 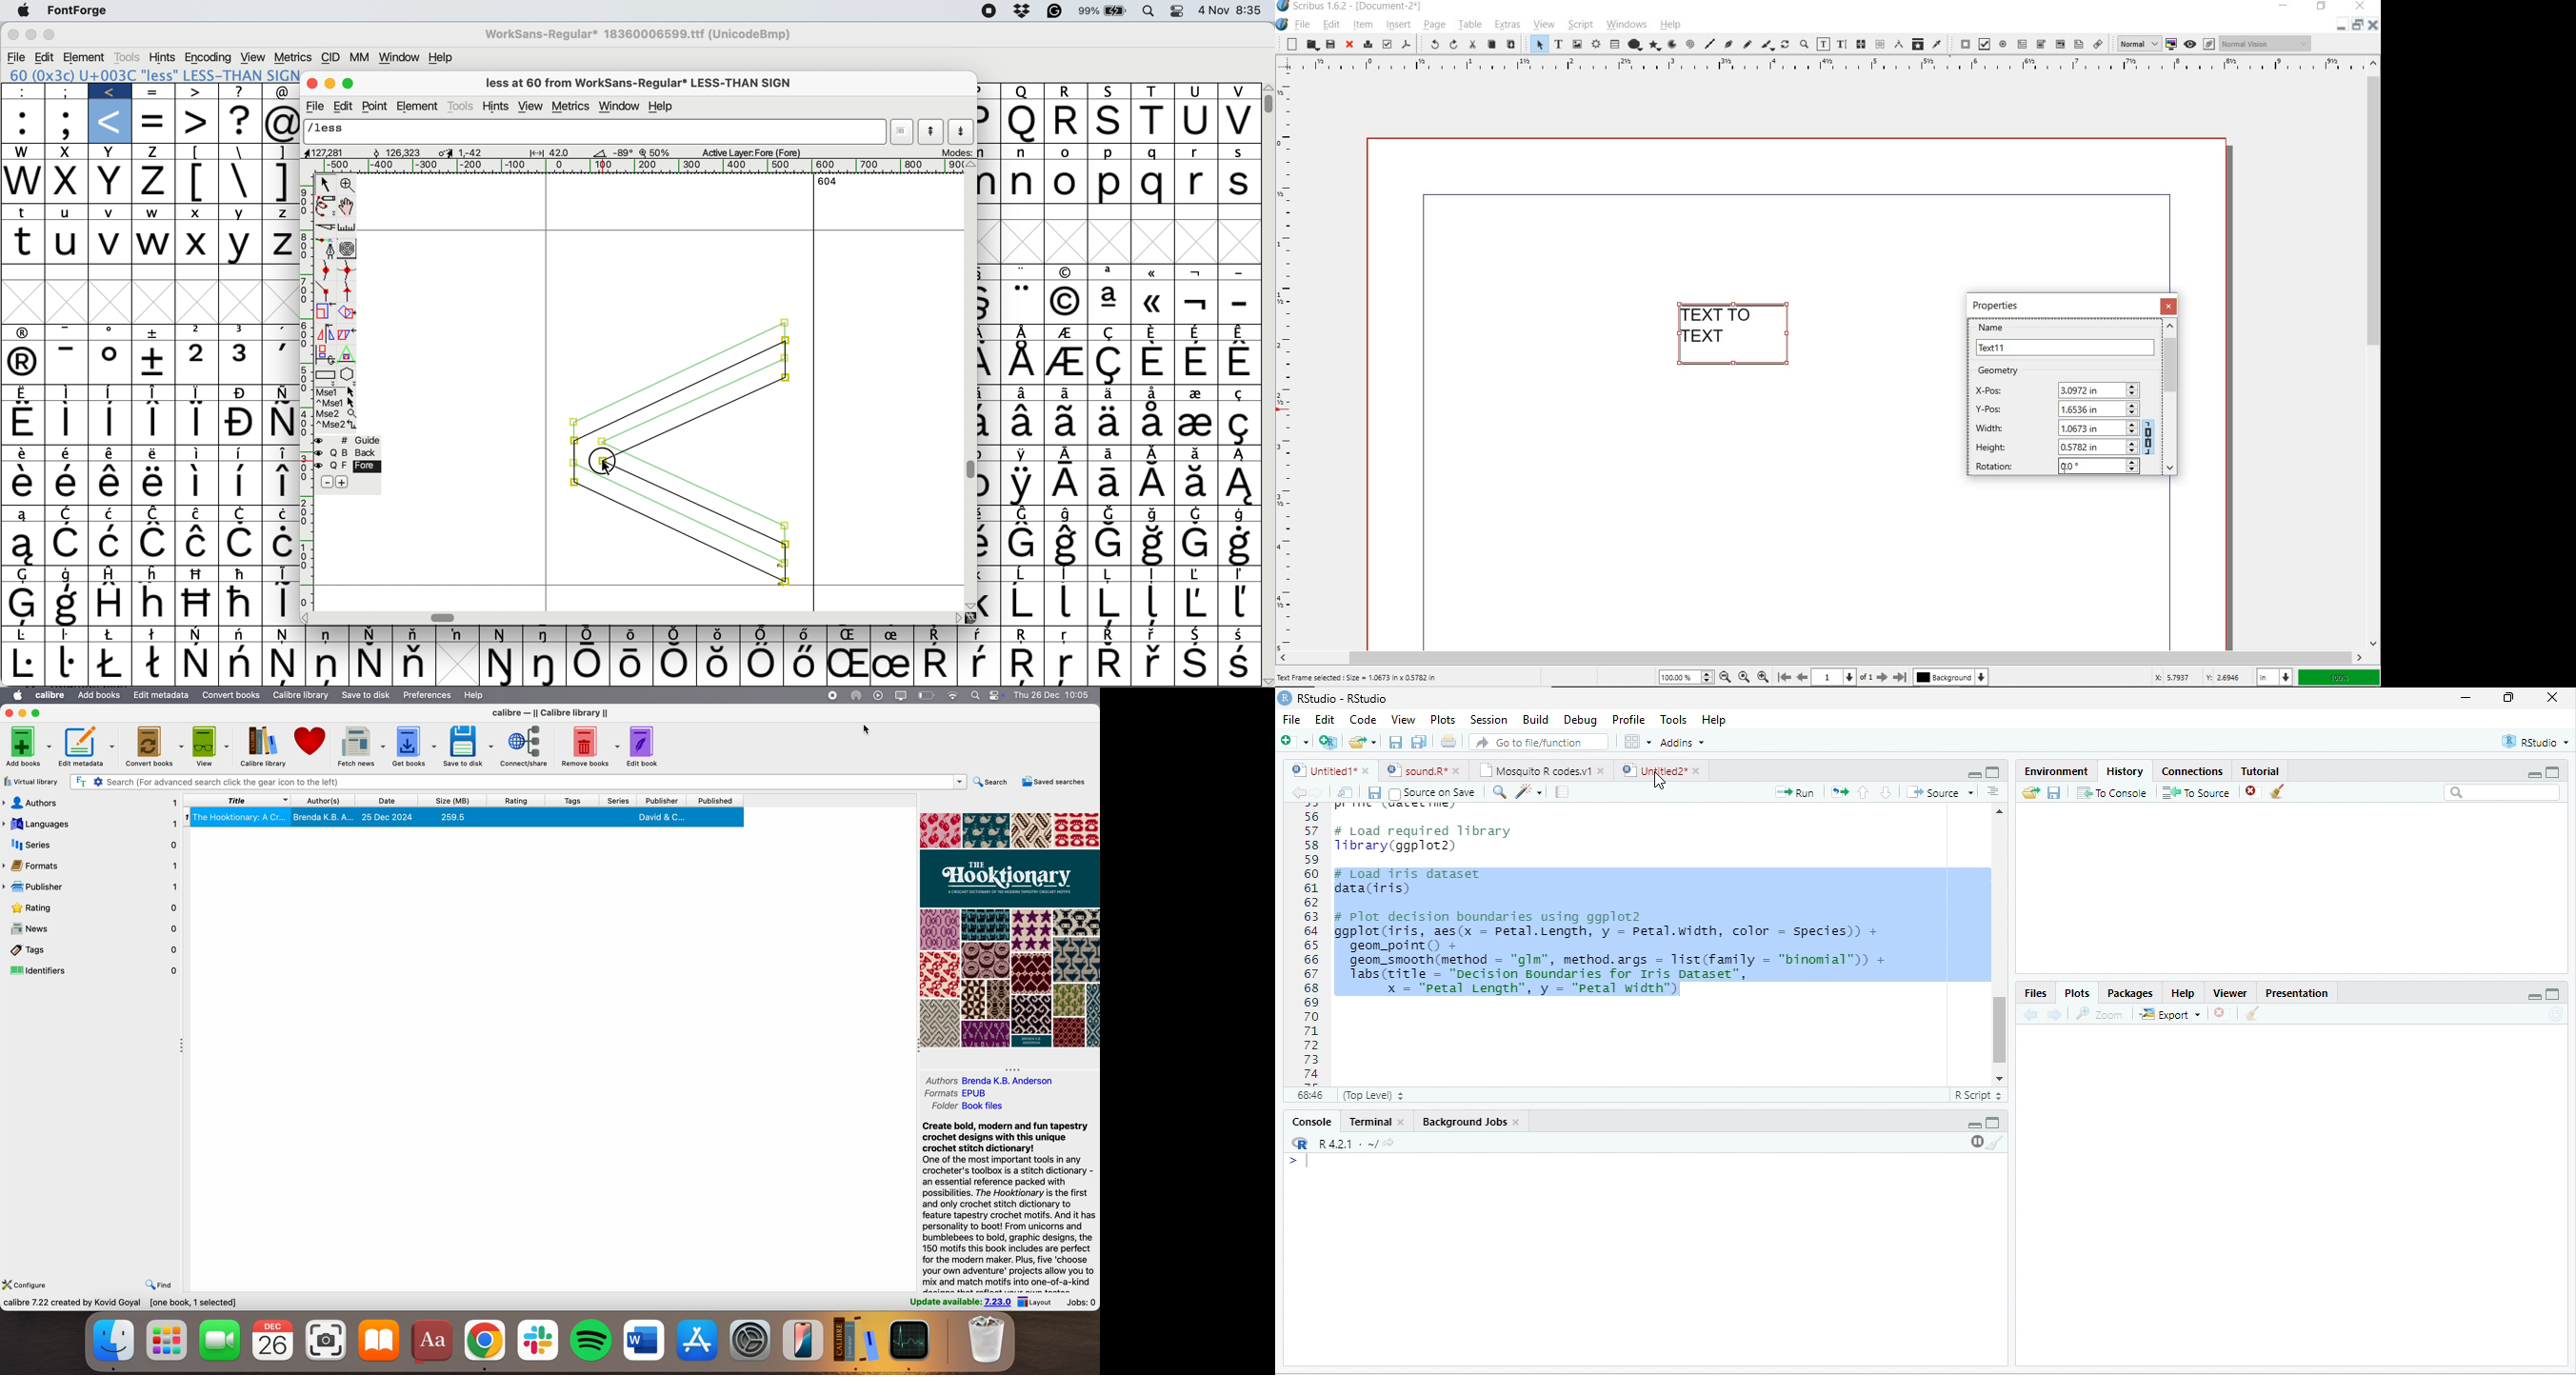 What do you see at coordinates (1196, 181) in the screenshot?
I see `r` at bounding box center [1196, 181].